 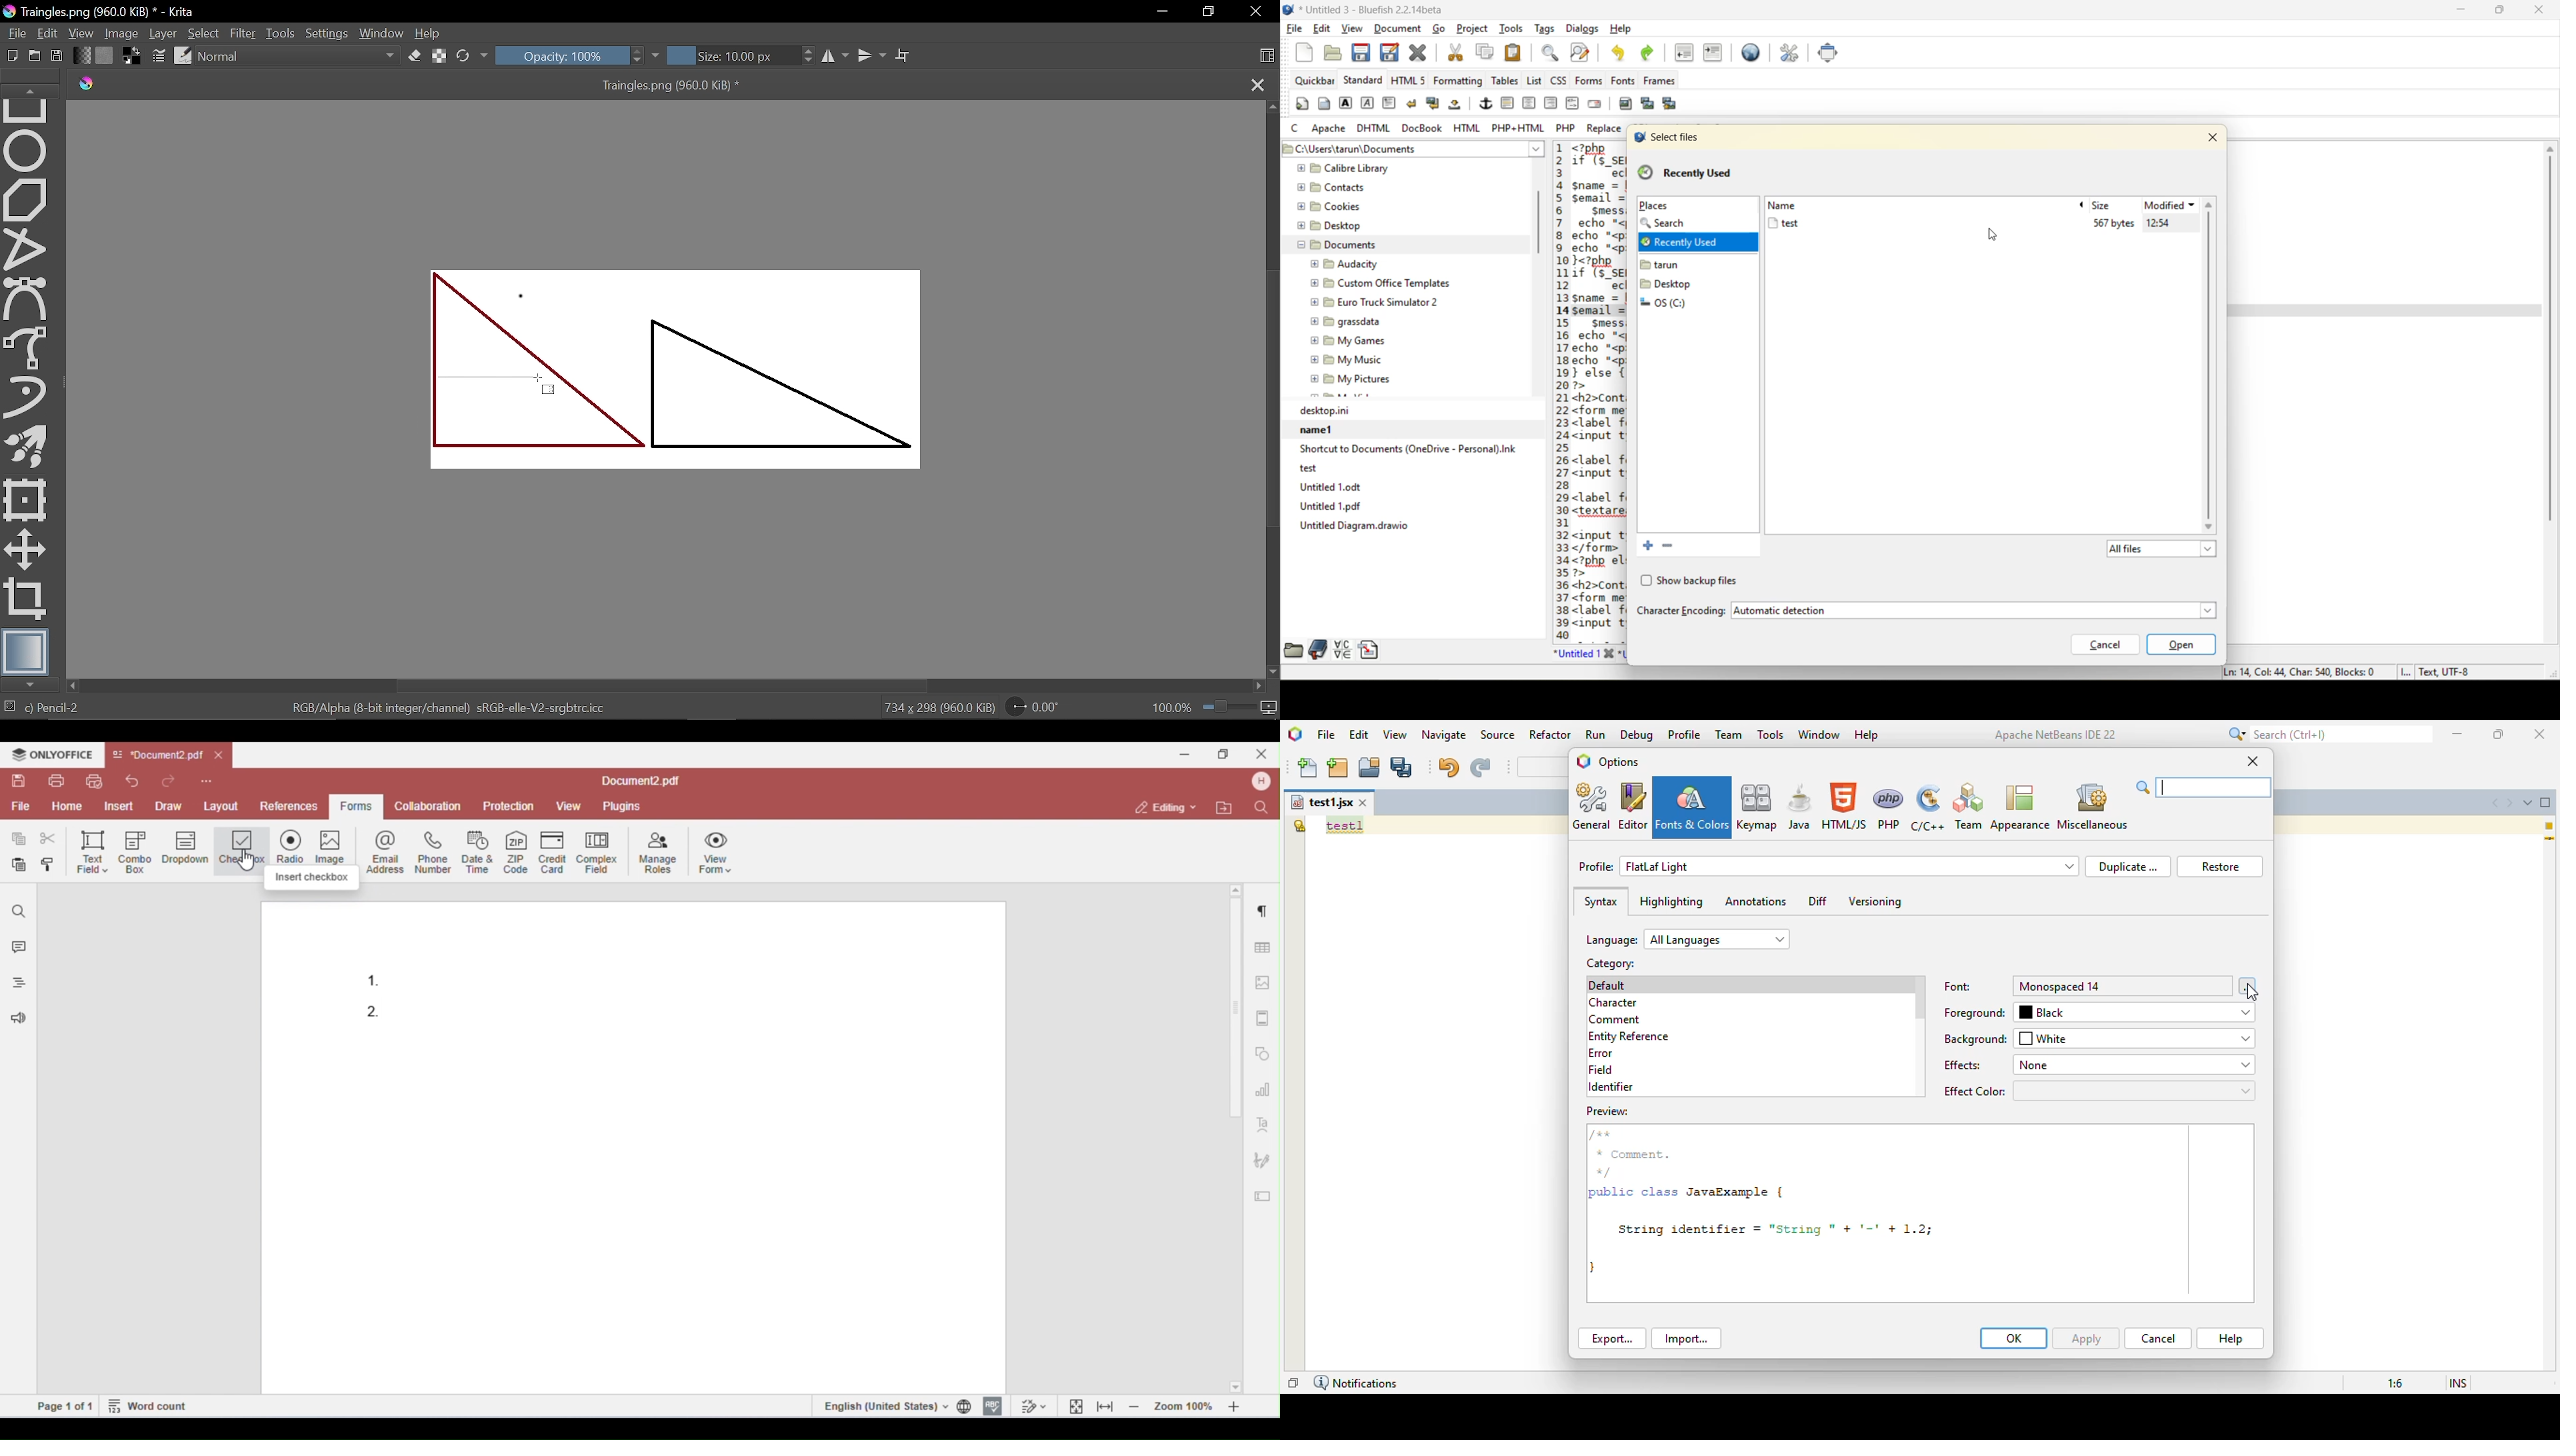 I want to click on fonts & colors, so click(x=1693, y=807).